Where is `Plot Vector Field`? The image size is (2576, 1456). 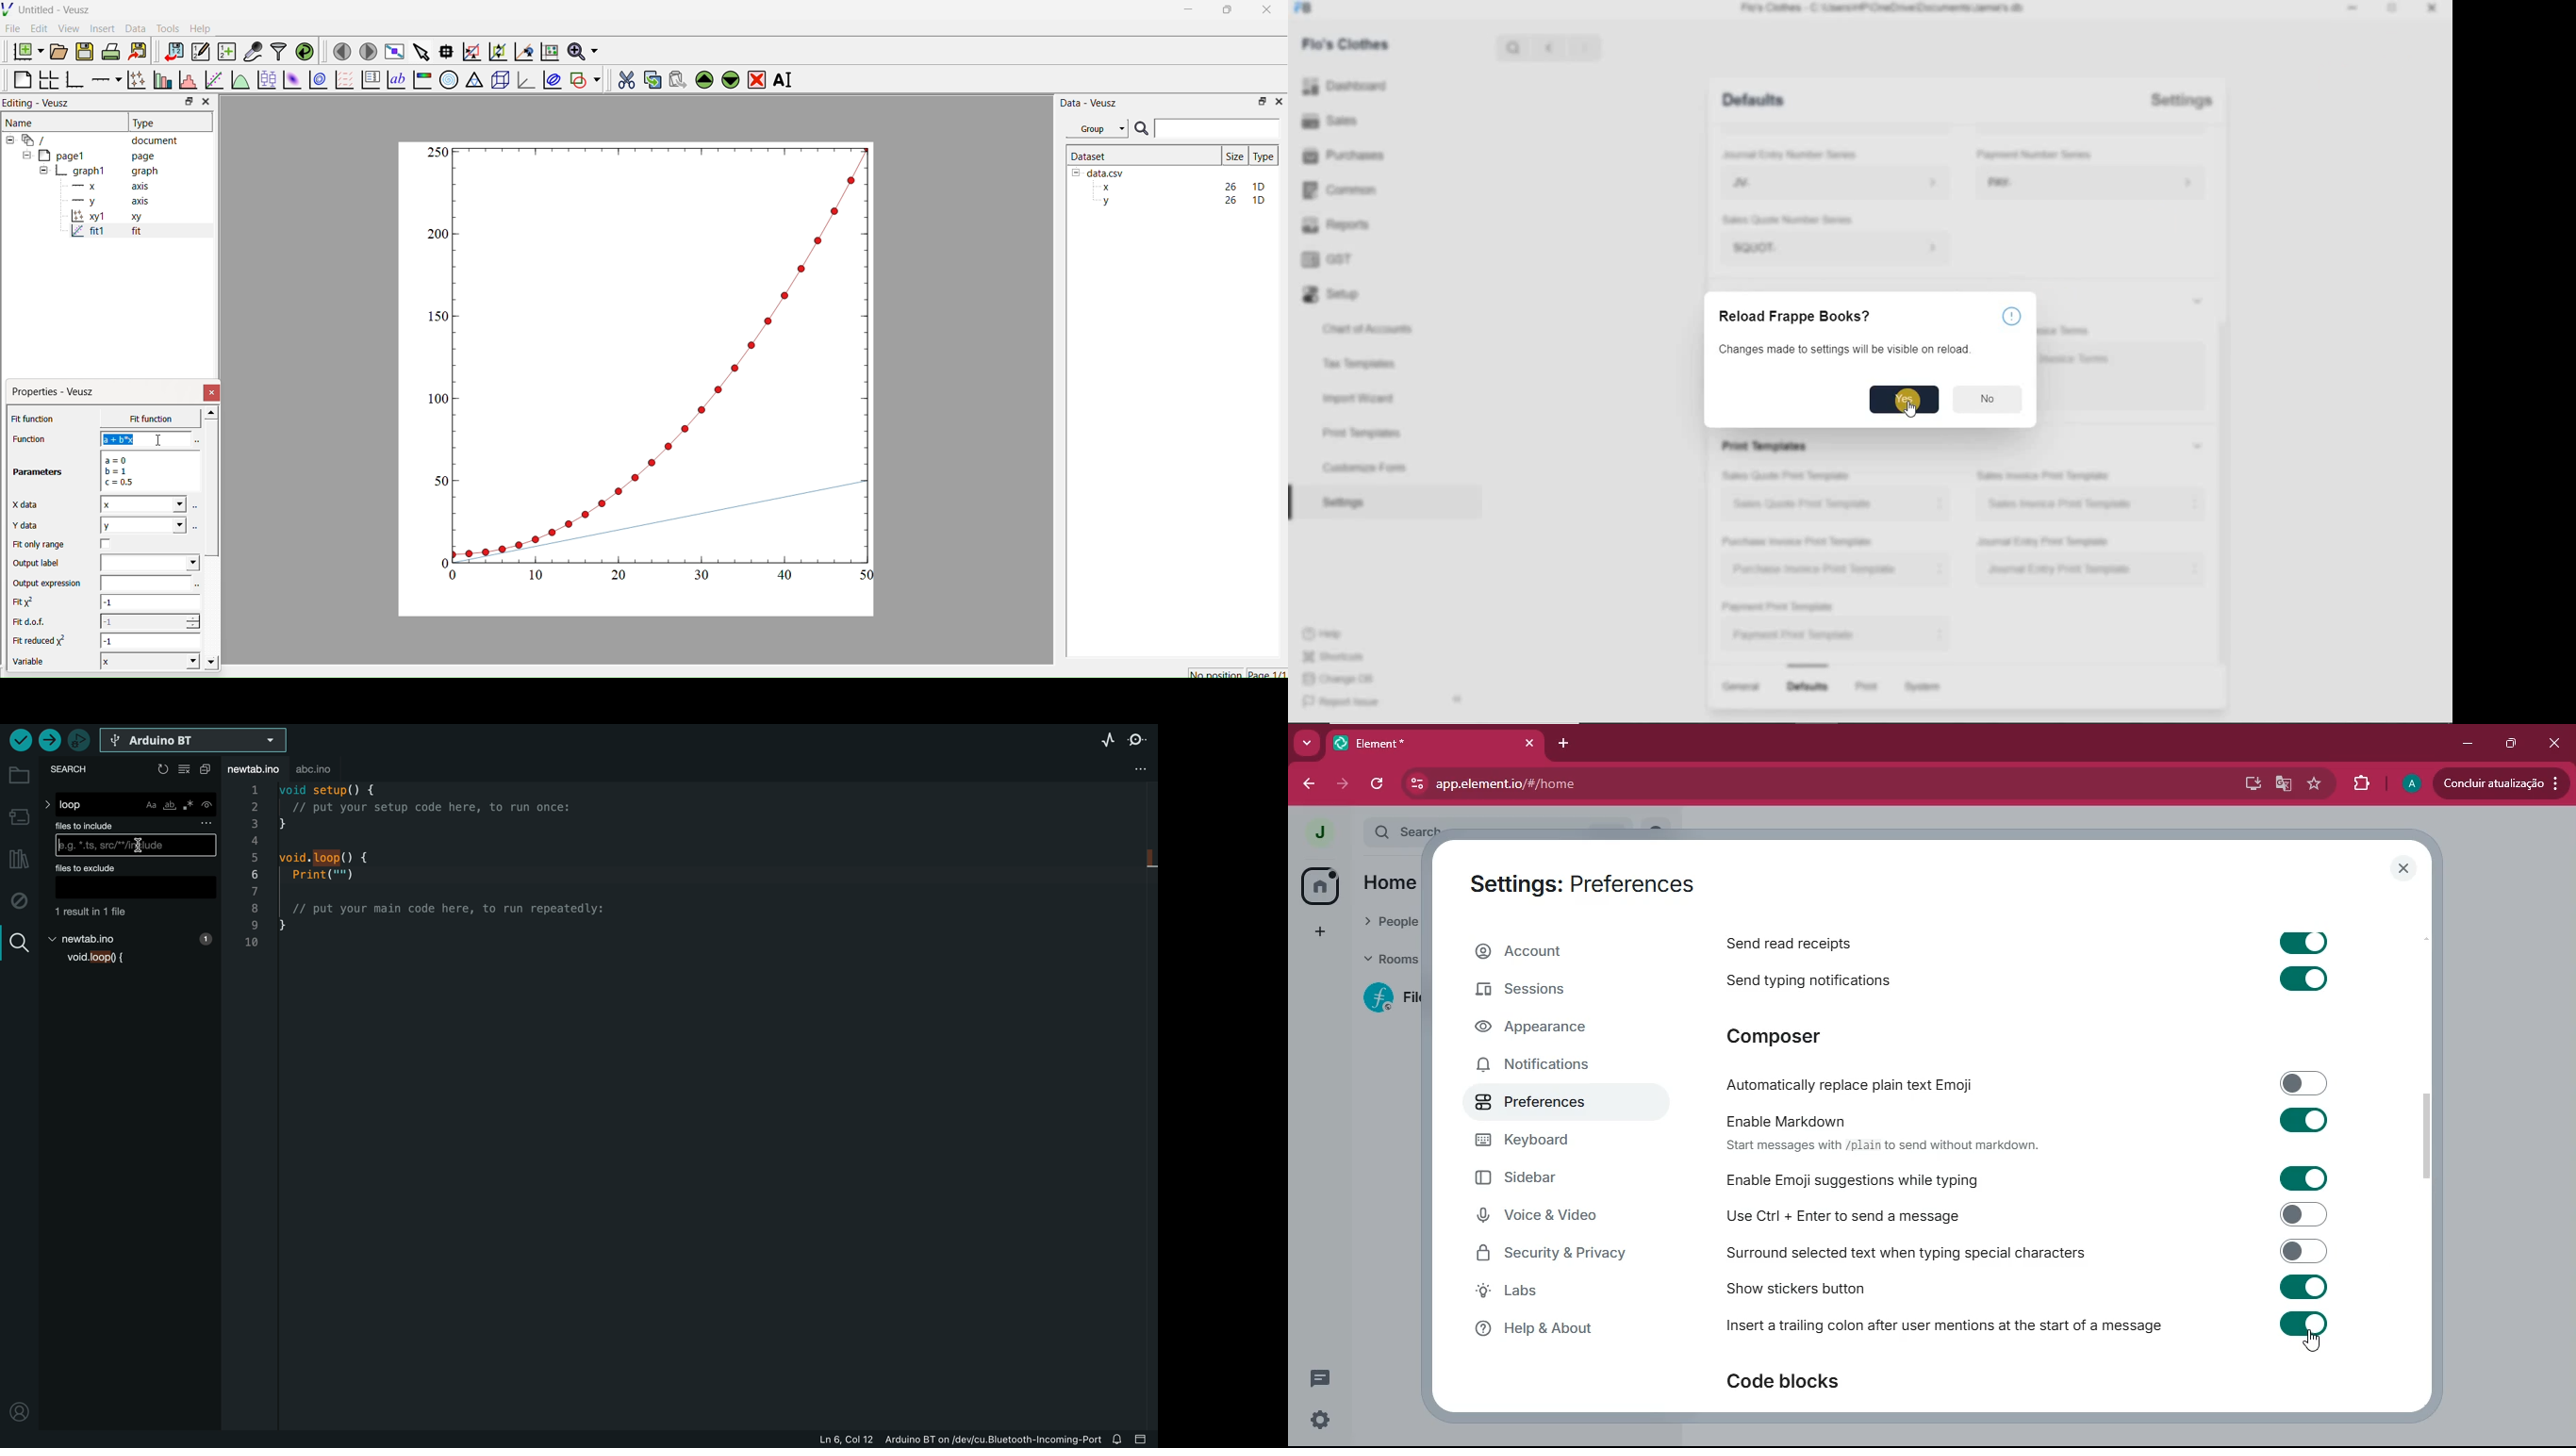 Plot Vector Field is located at coordinates (344, 81).